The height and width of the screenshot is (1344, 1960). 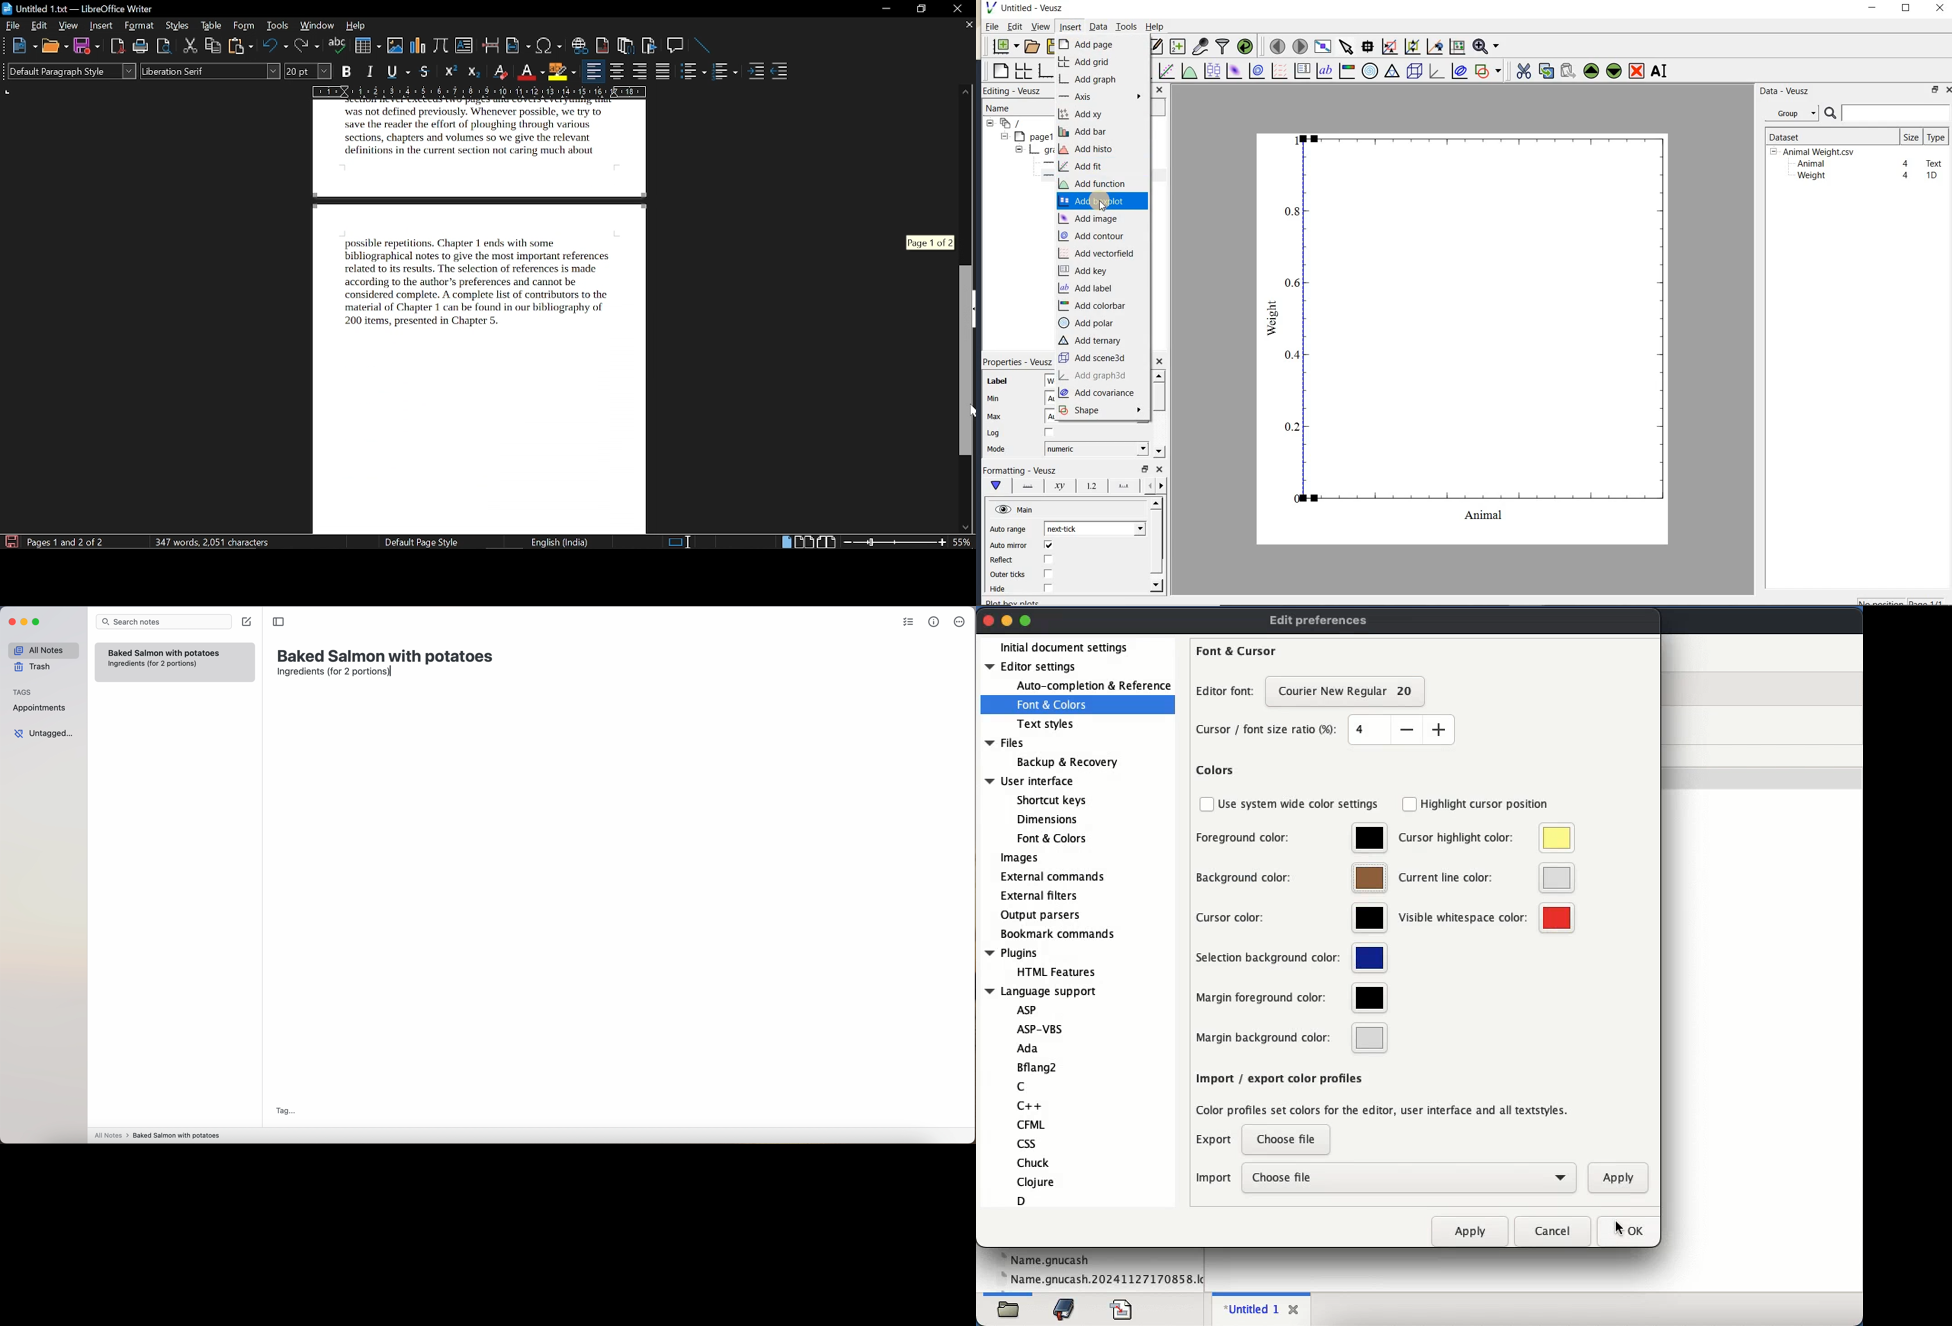 I want to click on insert, so click(x=101, y=26).